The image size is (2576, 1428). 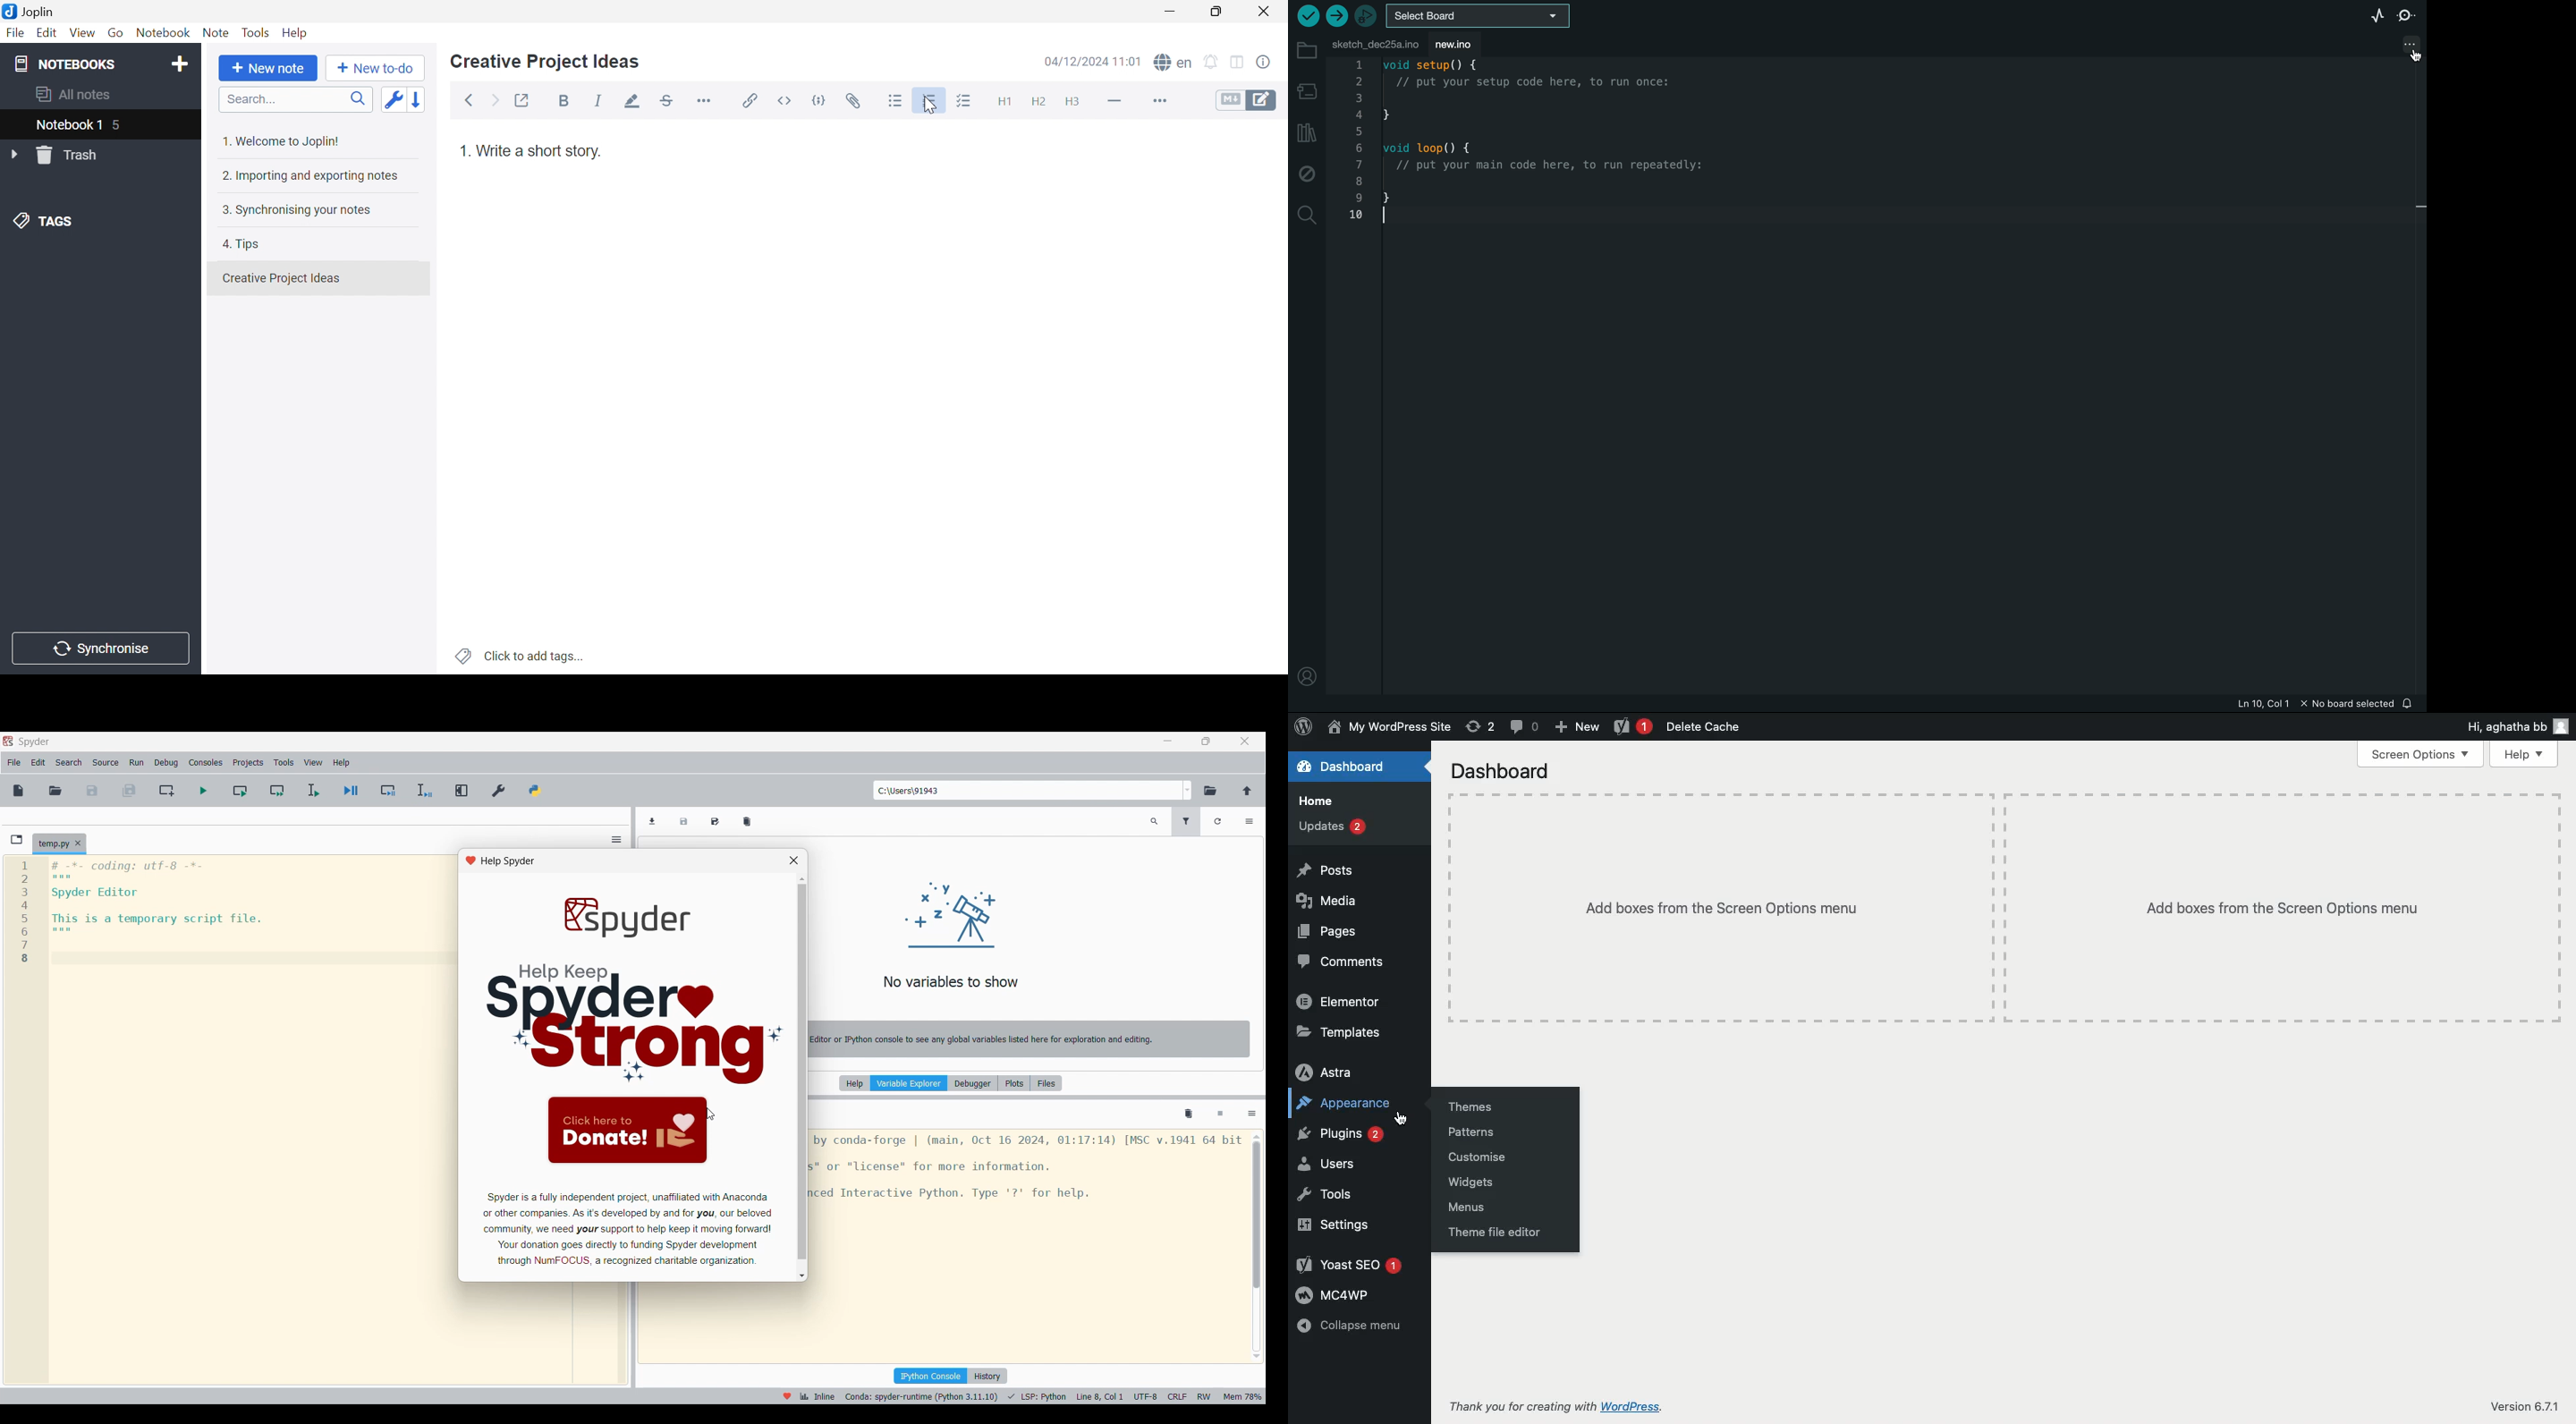 What do you see at coordinates (1222, 13) in the screenshot?
I see `Restore Down` at bounding box center [1222, 13].